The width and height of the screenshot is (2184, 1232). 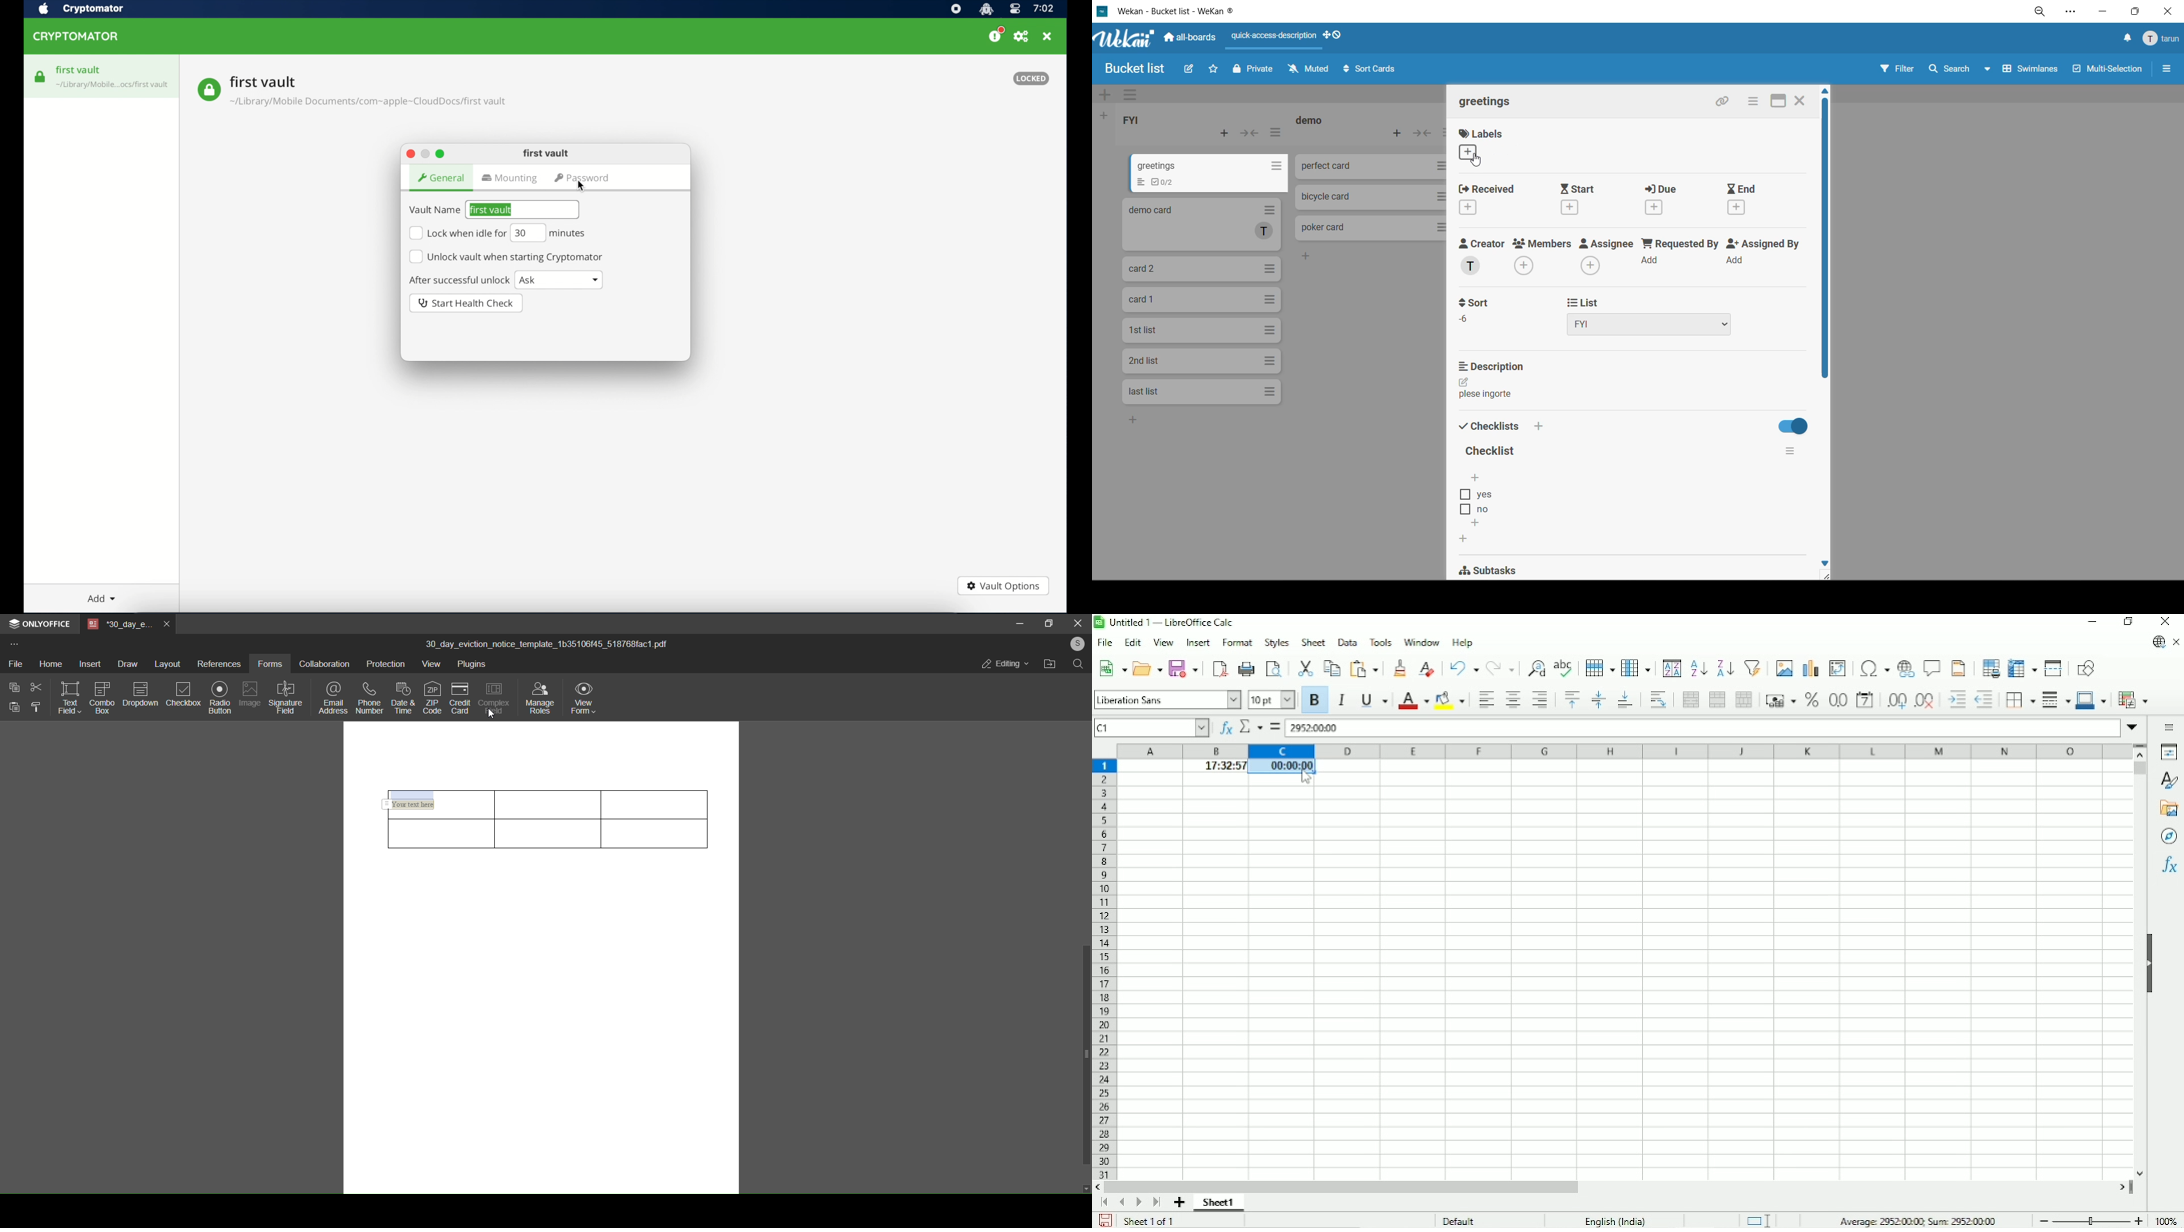 What do you see at coordinates (1363, 668) in the screenshot?
I see `Paste` at bounding box center [1363, 668].